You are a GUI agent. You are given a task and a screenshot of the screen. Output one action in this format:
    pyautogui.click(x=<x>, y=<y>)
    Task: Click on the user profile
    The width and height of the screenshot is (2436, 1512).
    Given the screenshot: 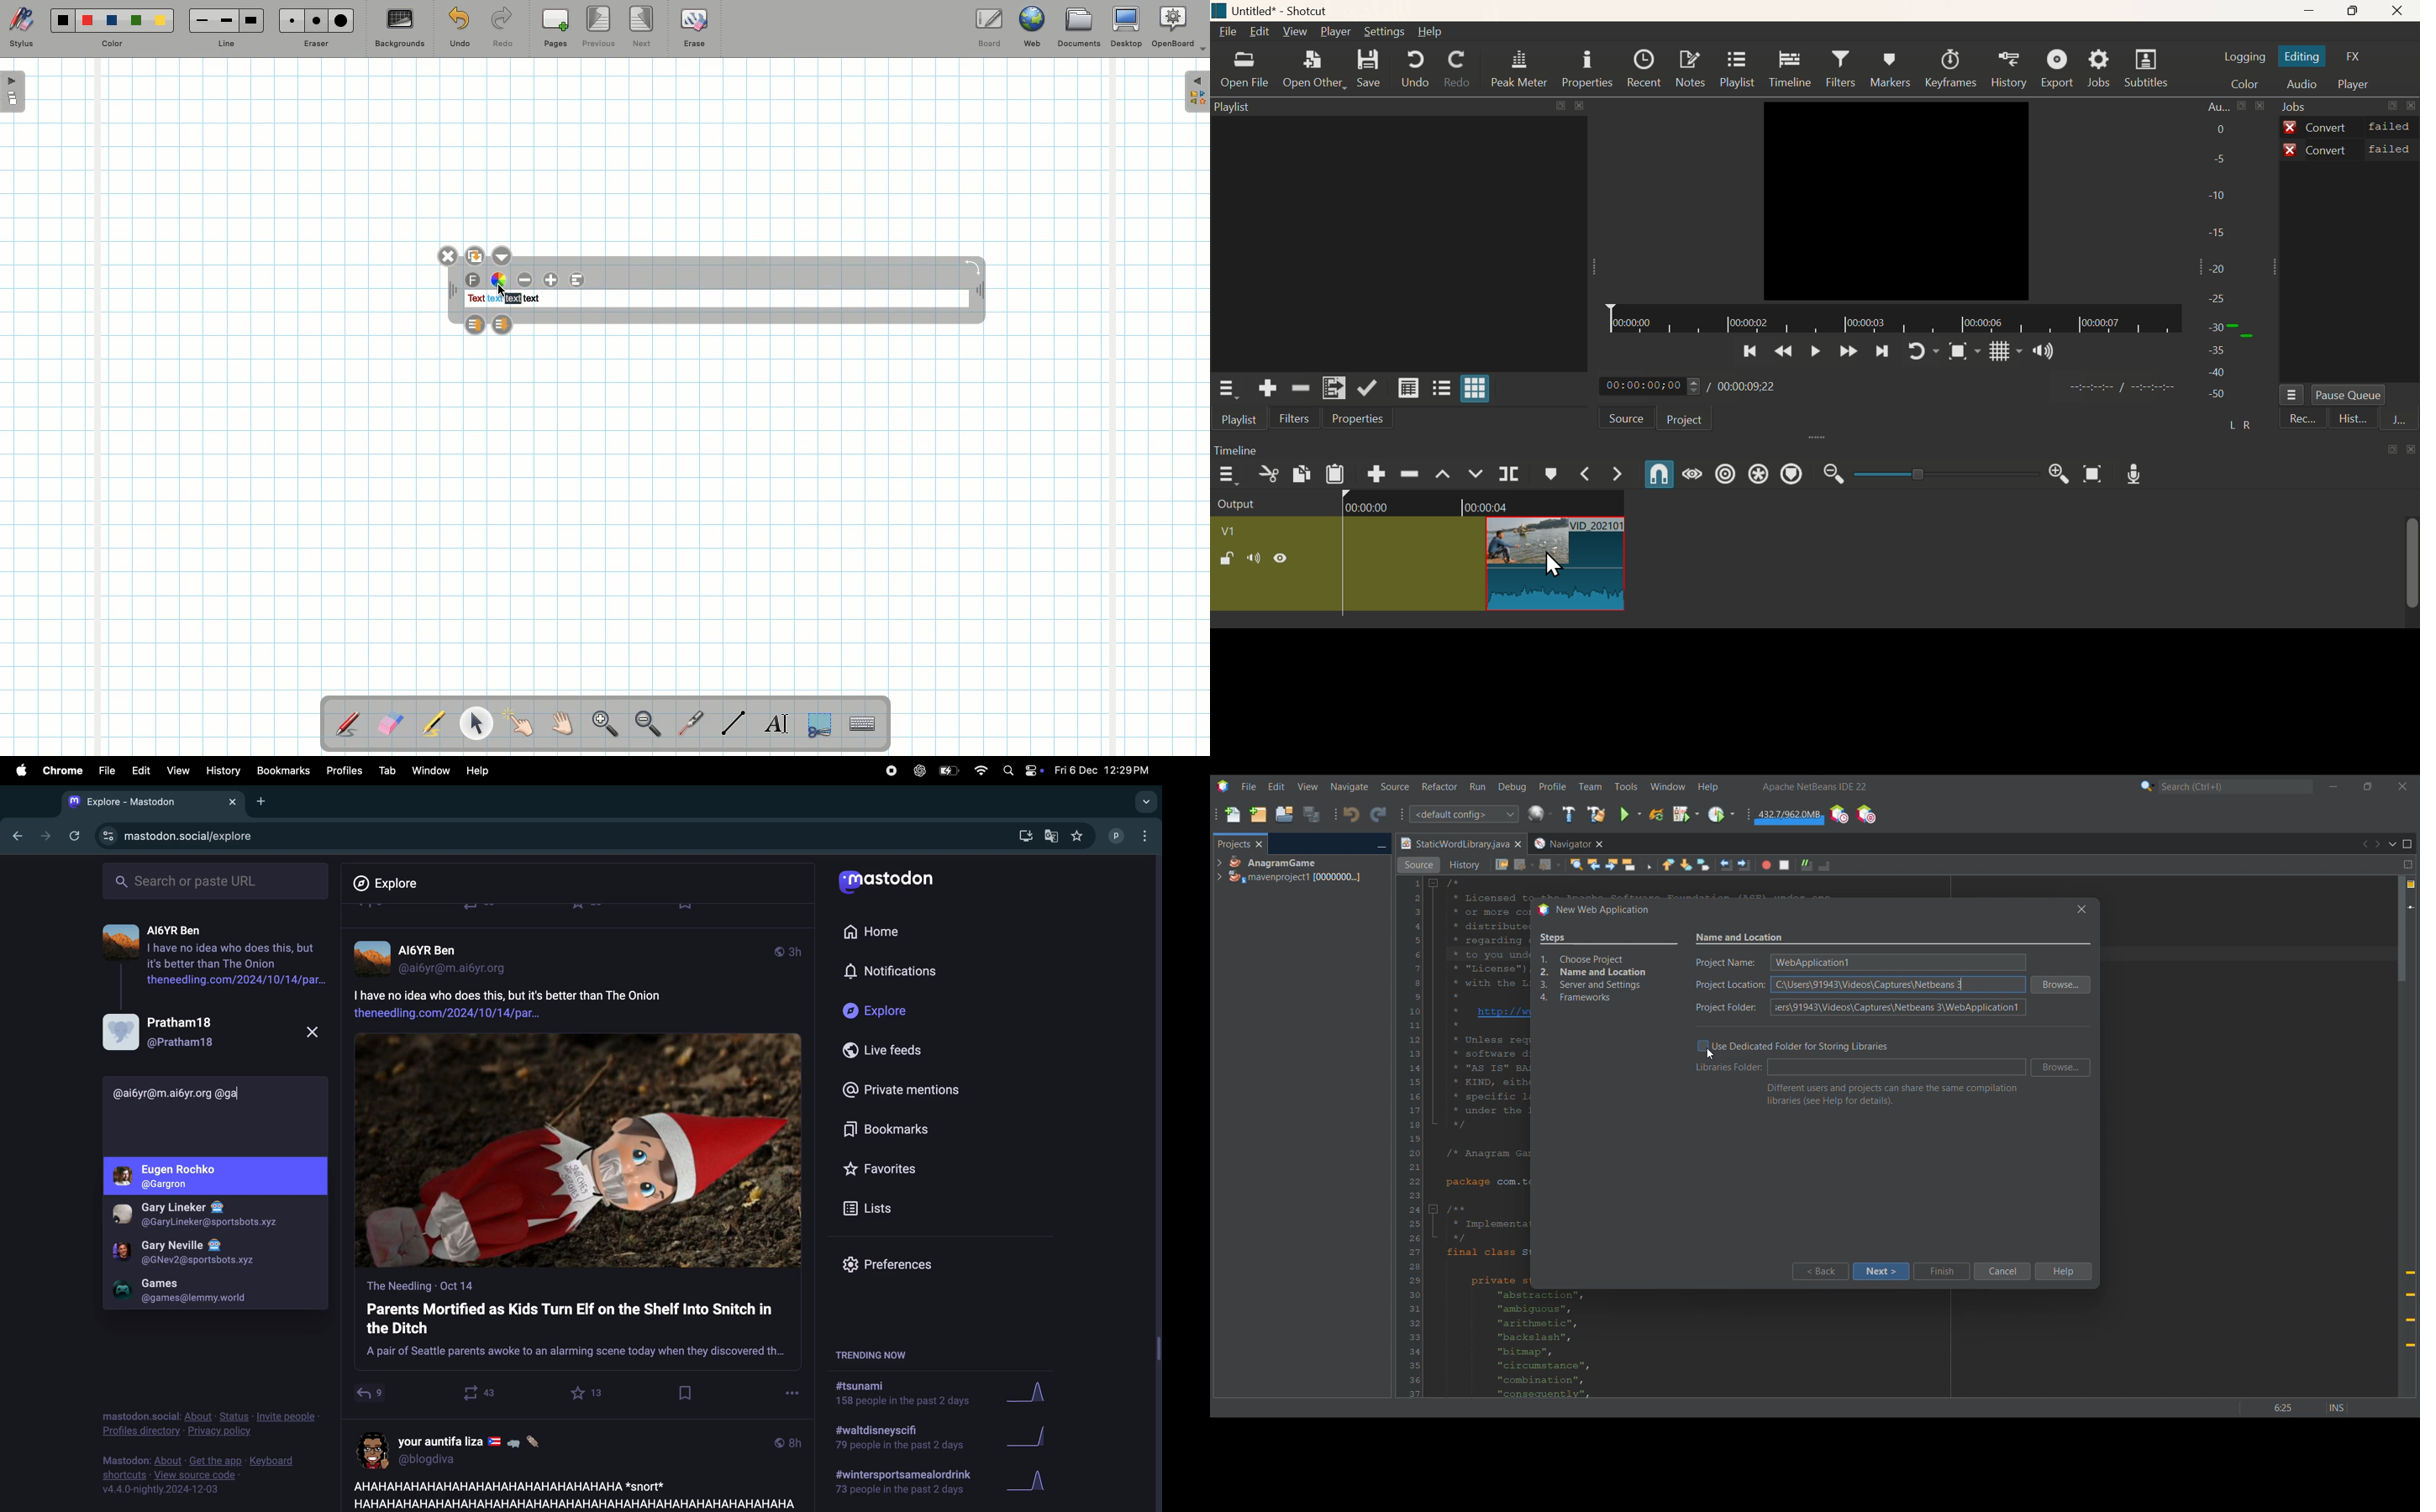 What is the action you would take?
    pyautogui.click(x=439, y=957)
    